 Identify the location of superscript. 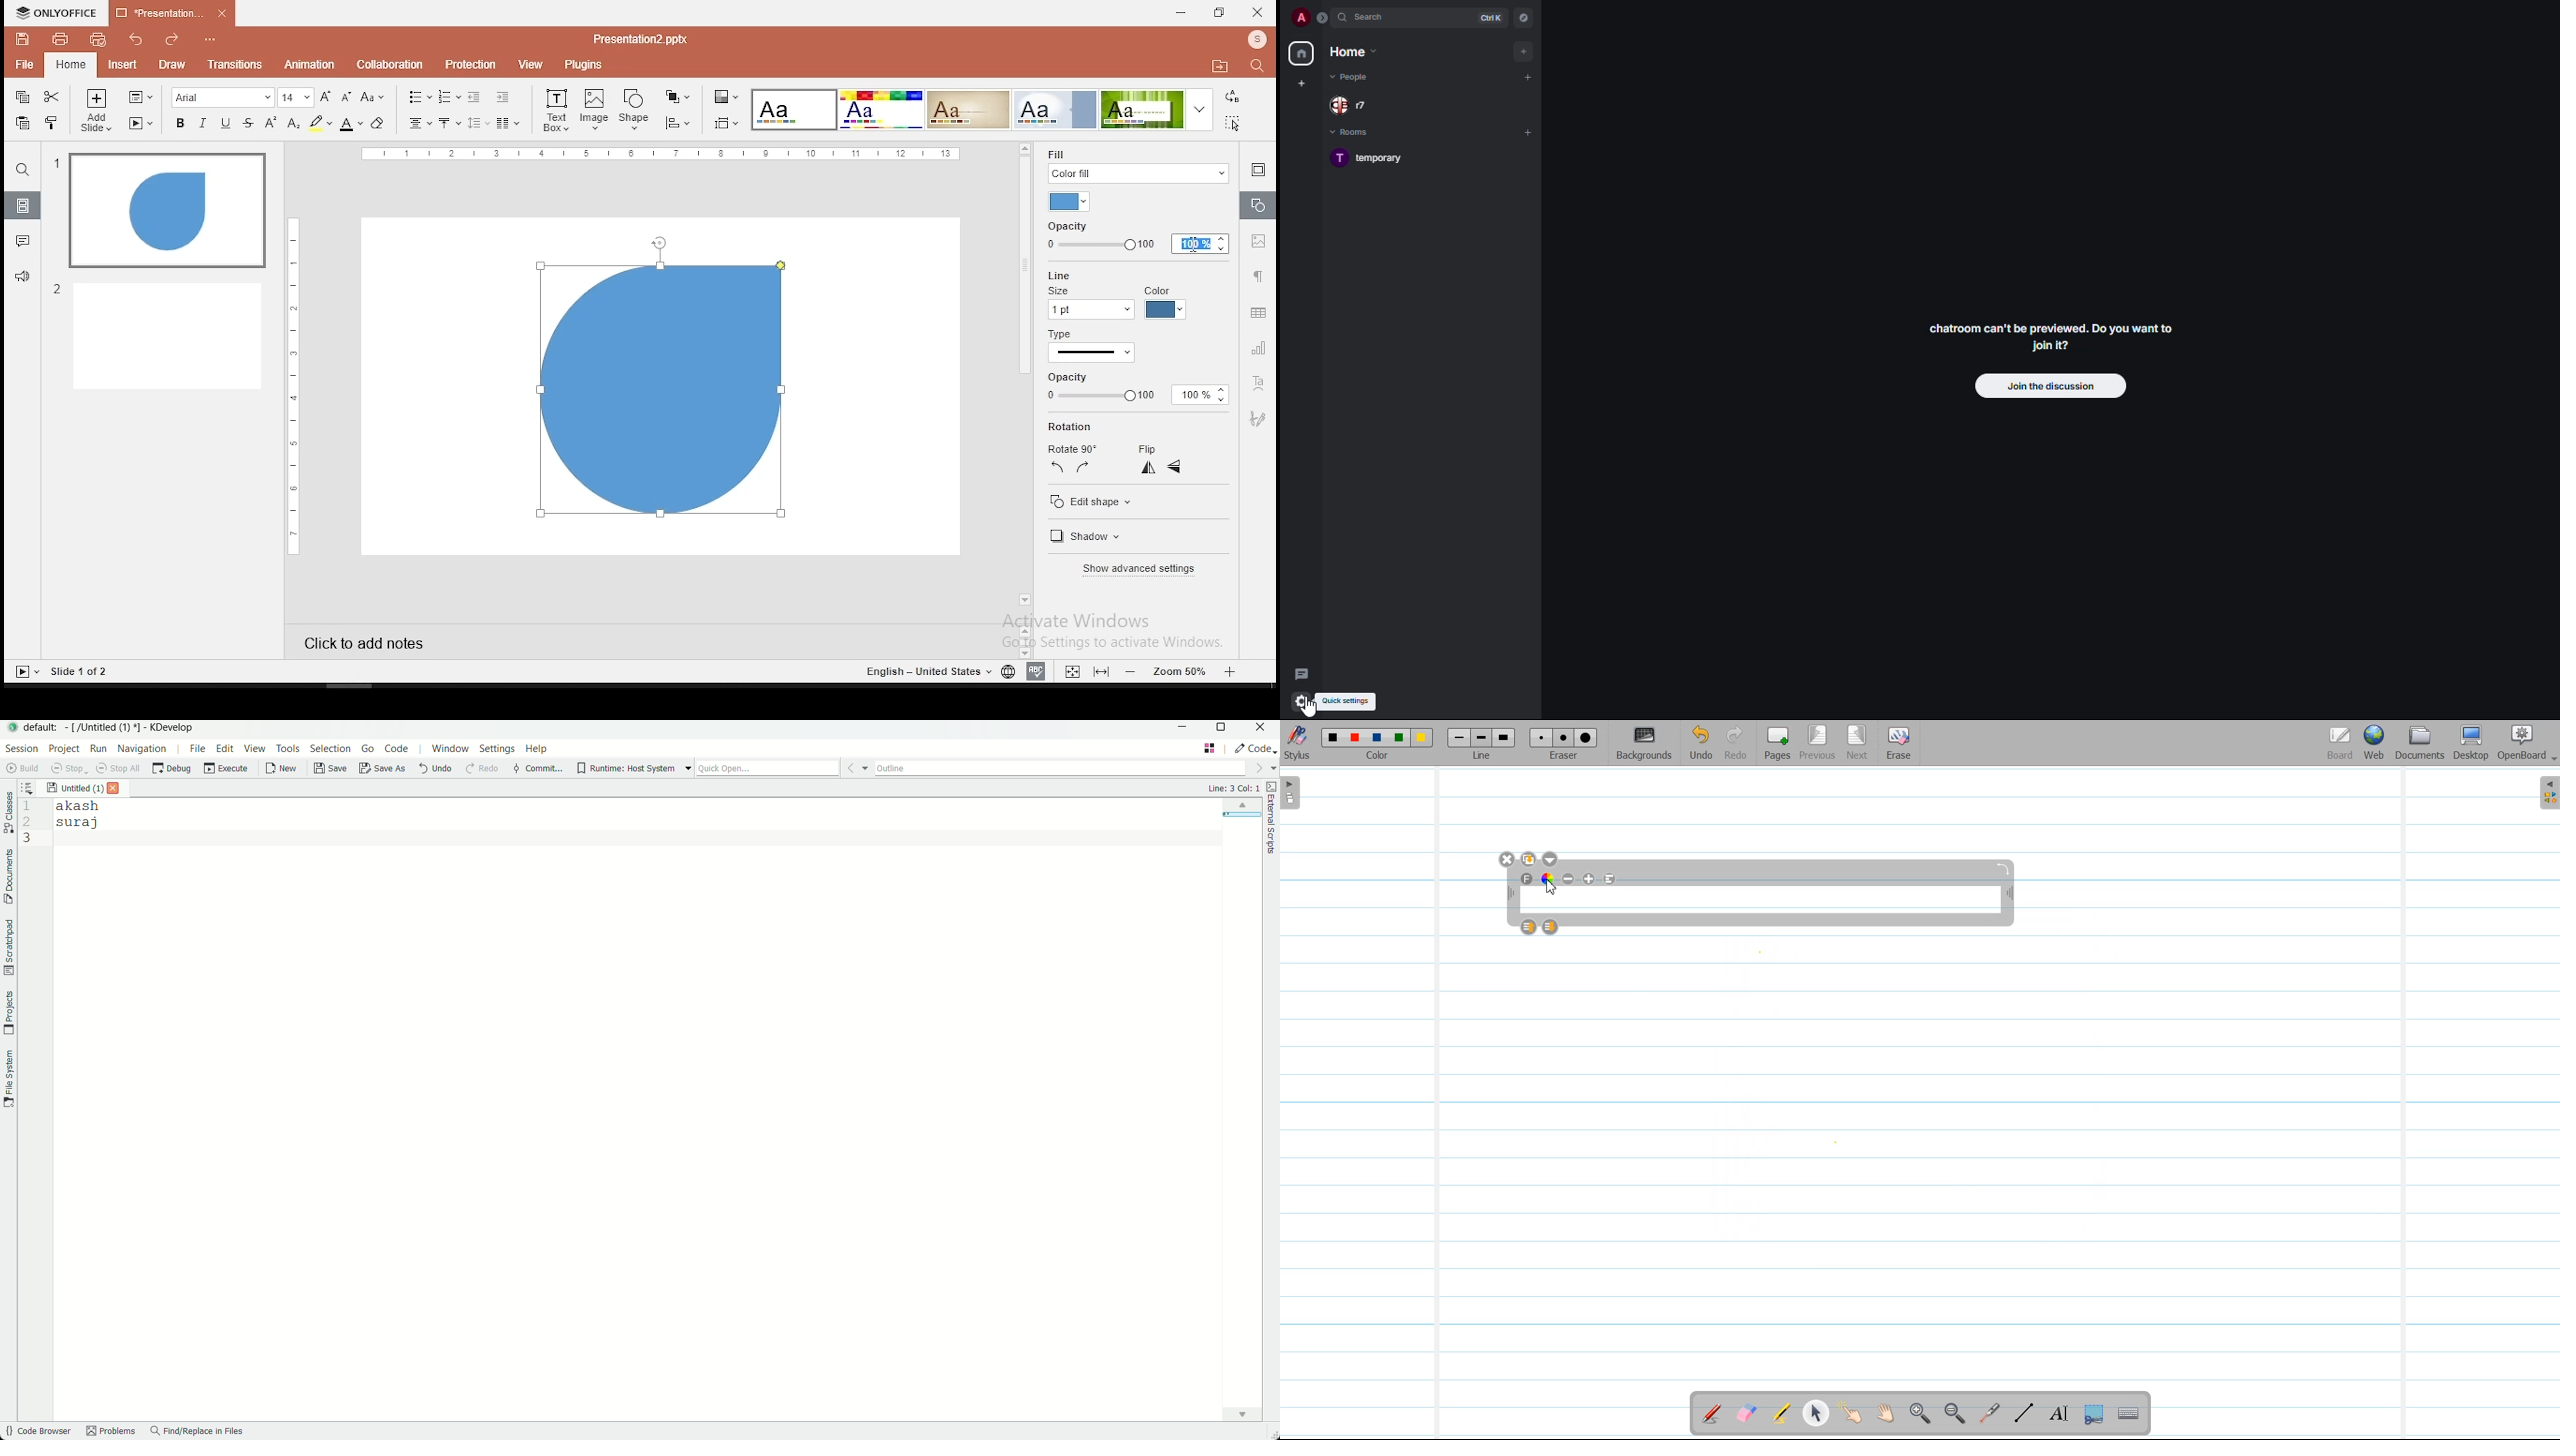
(272, 122).